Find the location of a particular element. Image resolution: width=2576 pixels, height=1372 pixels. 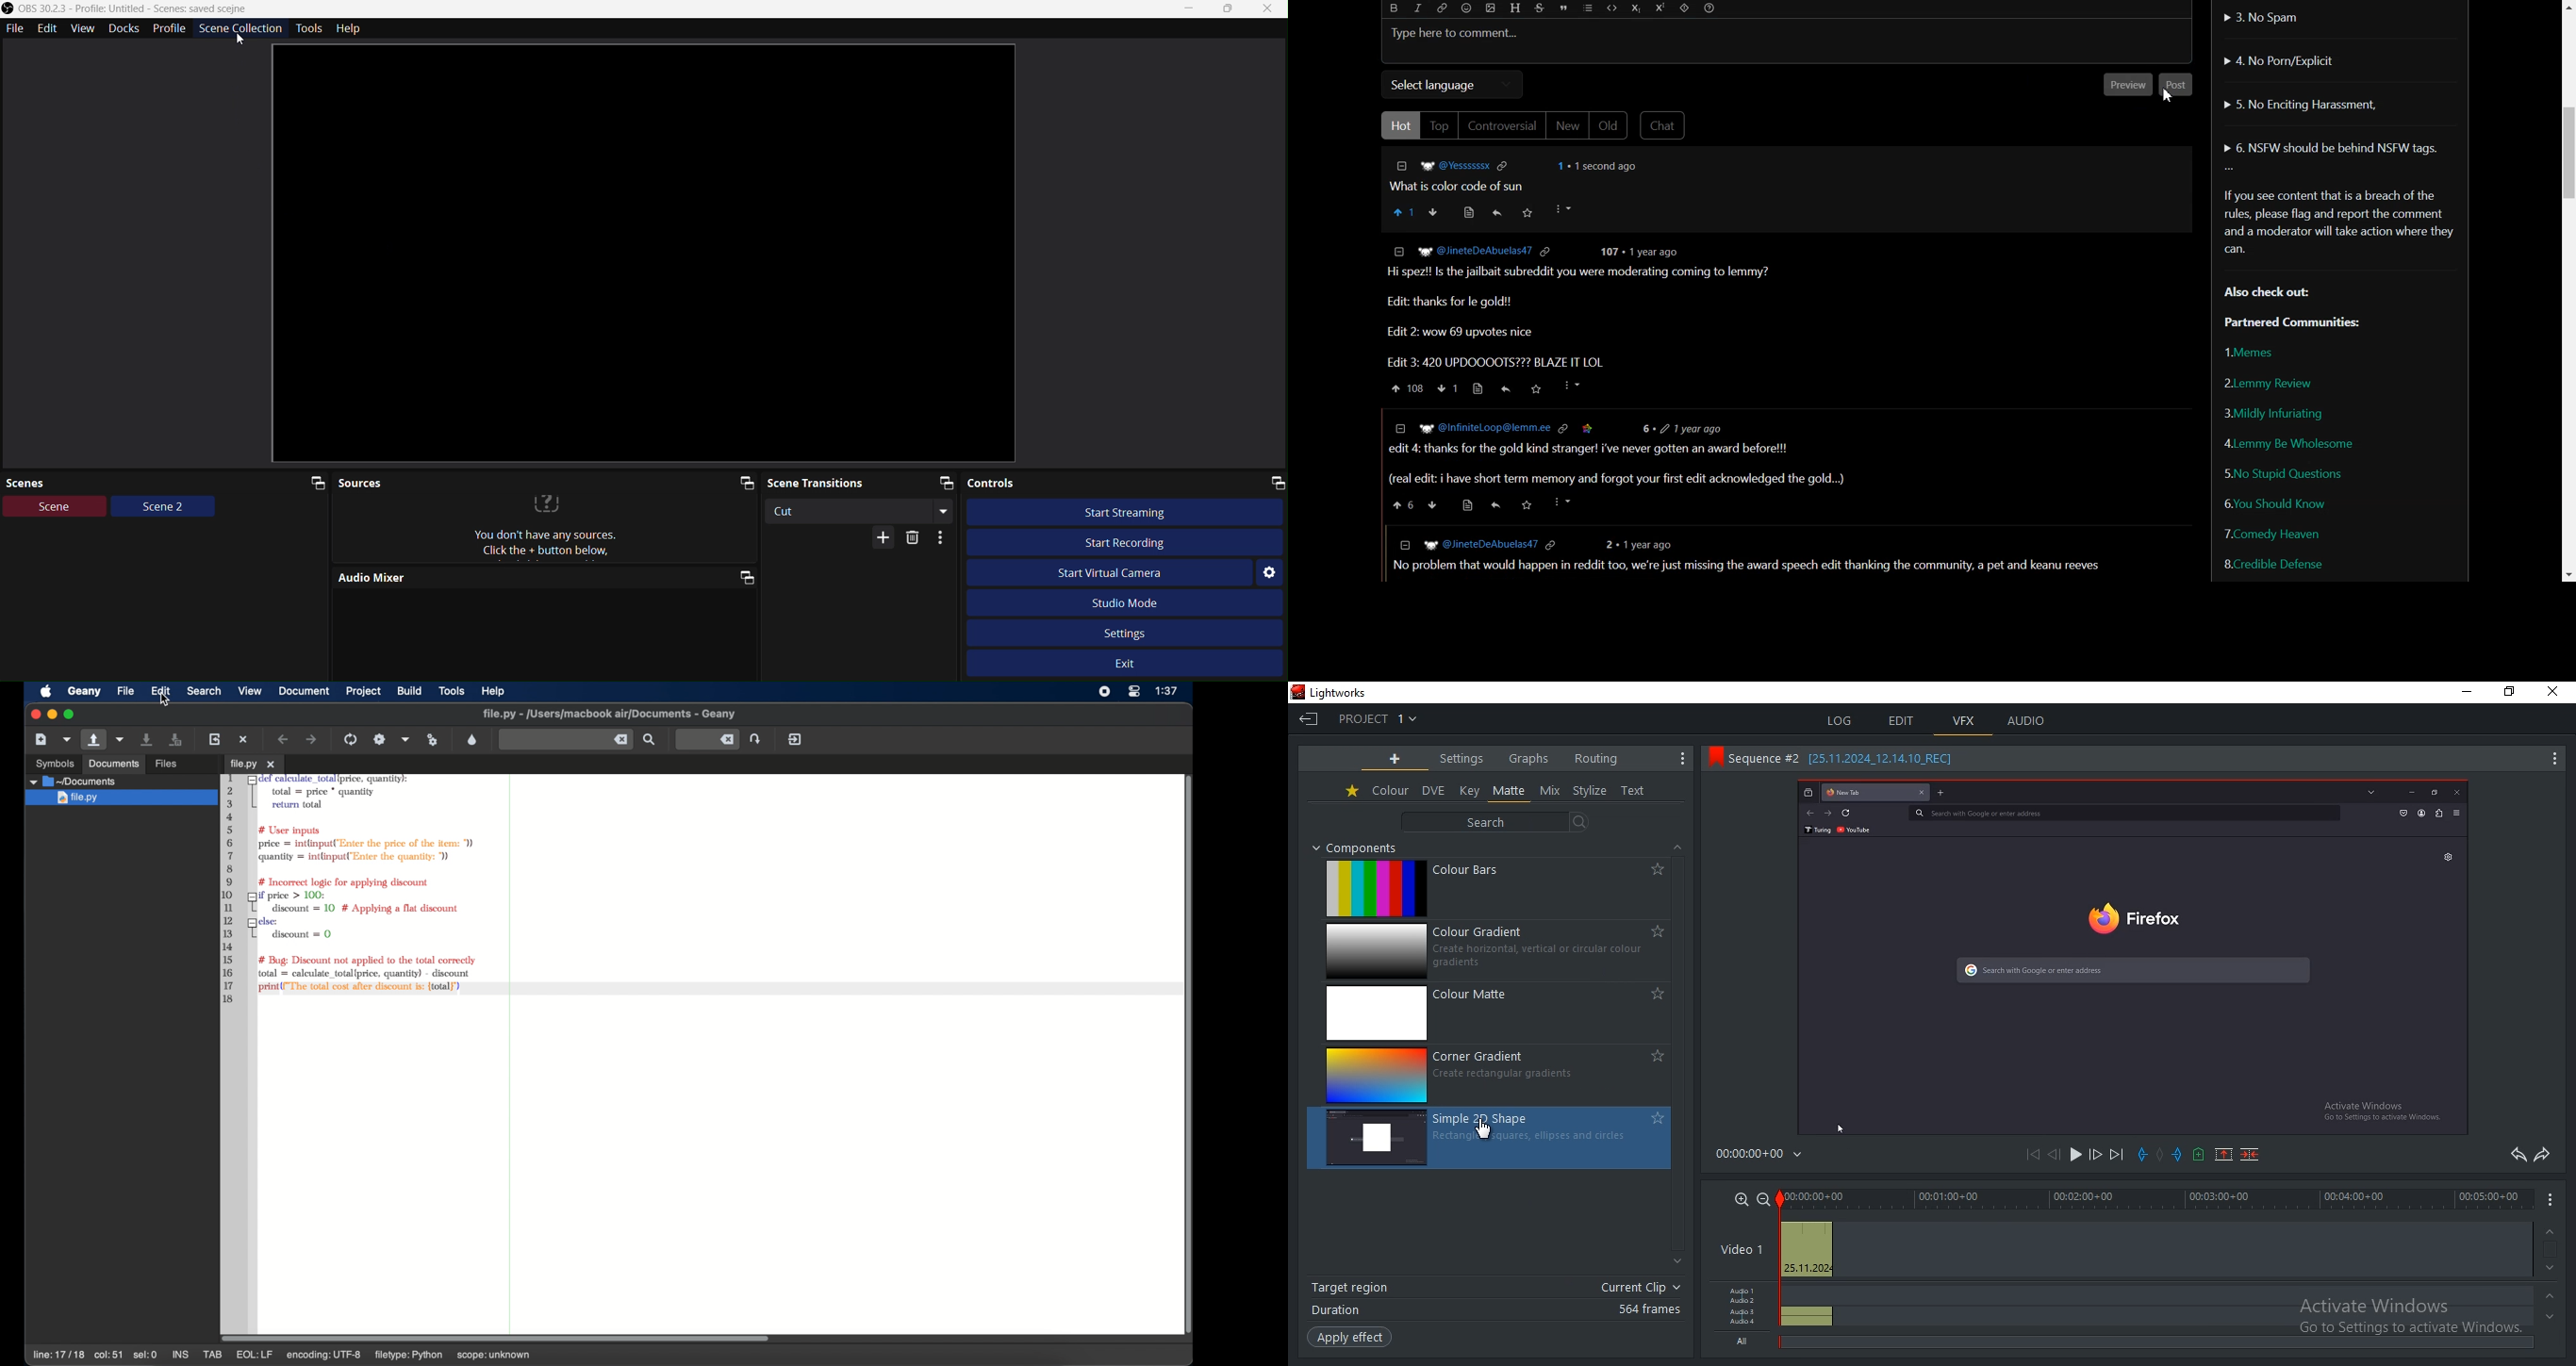

undo is located at coordinates (2516, 1155).